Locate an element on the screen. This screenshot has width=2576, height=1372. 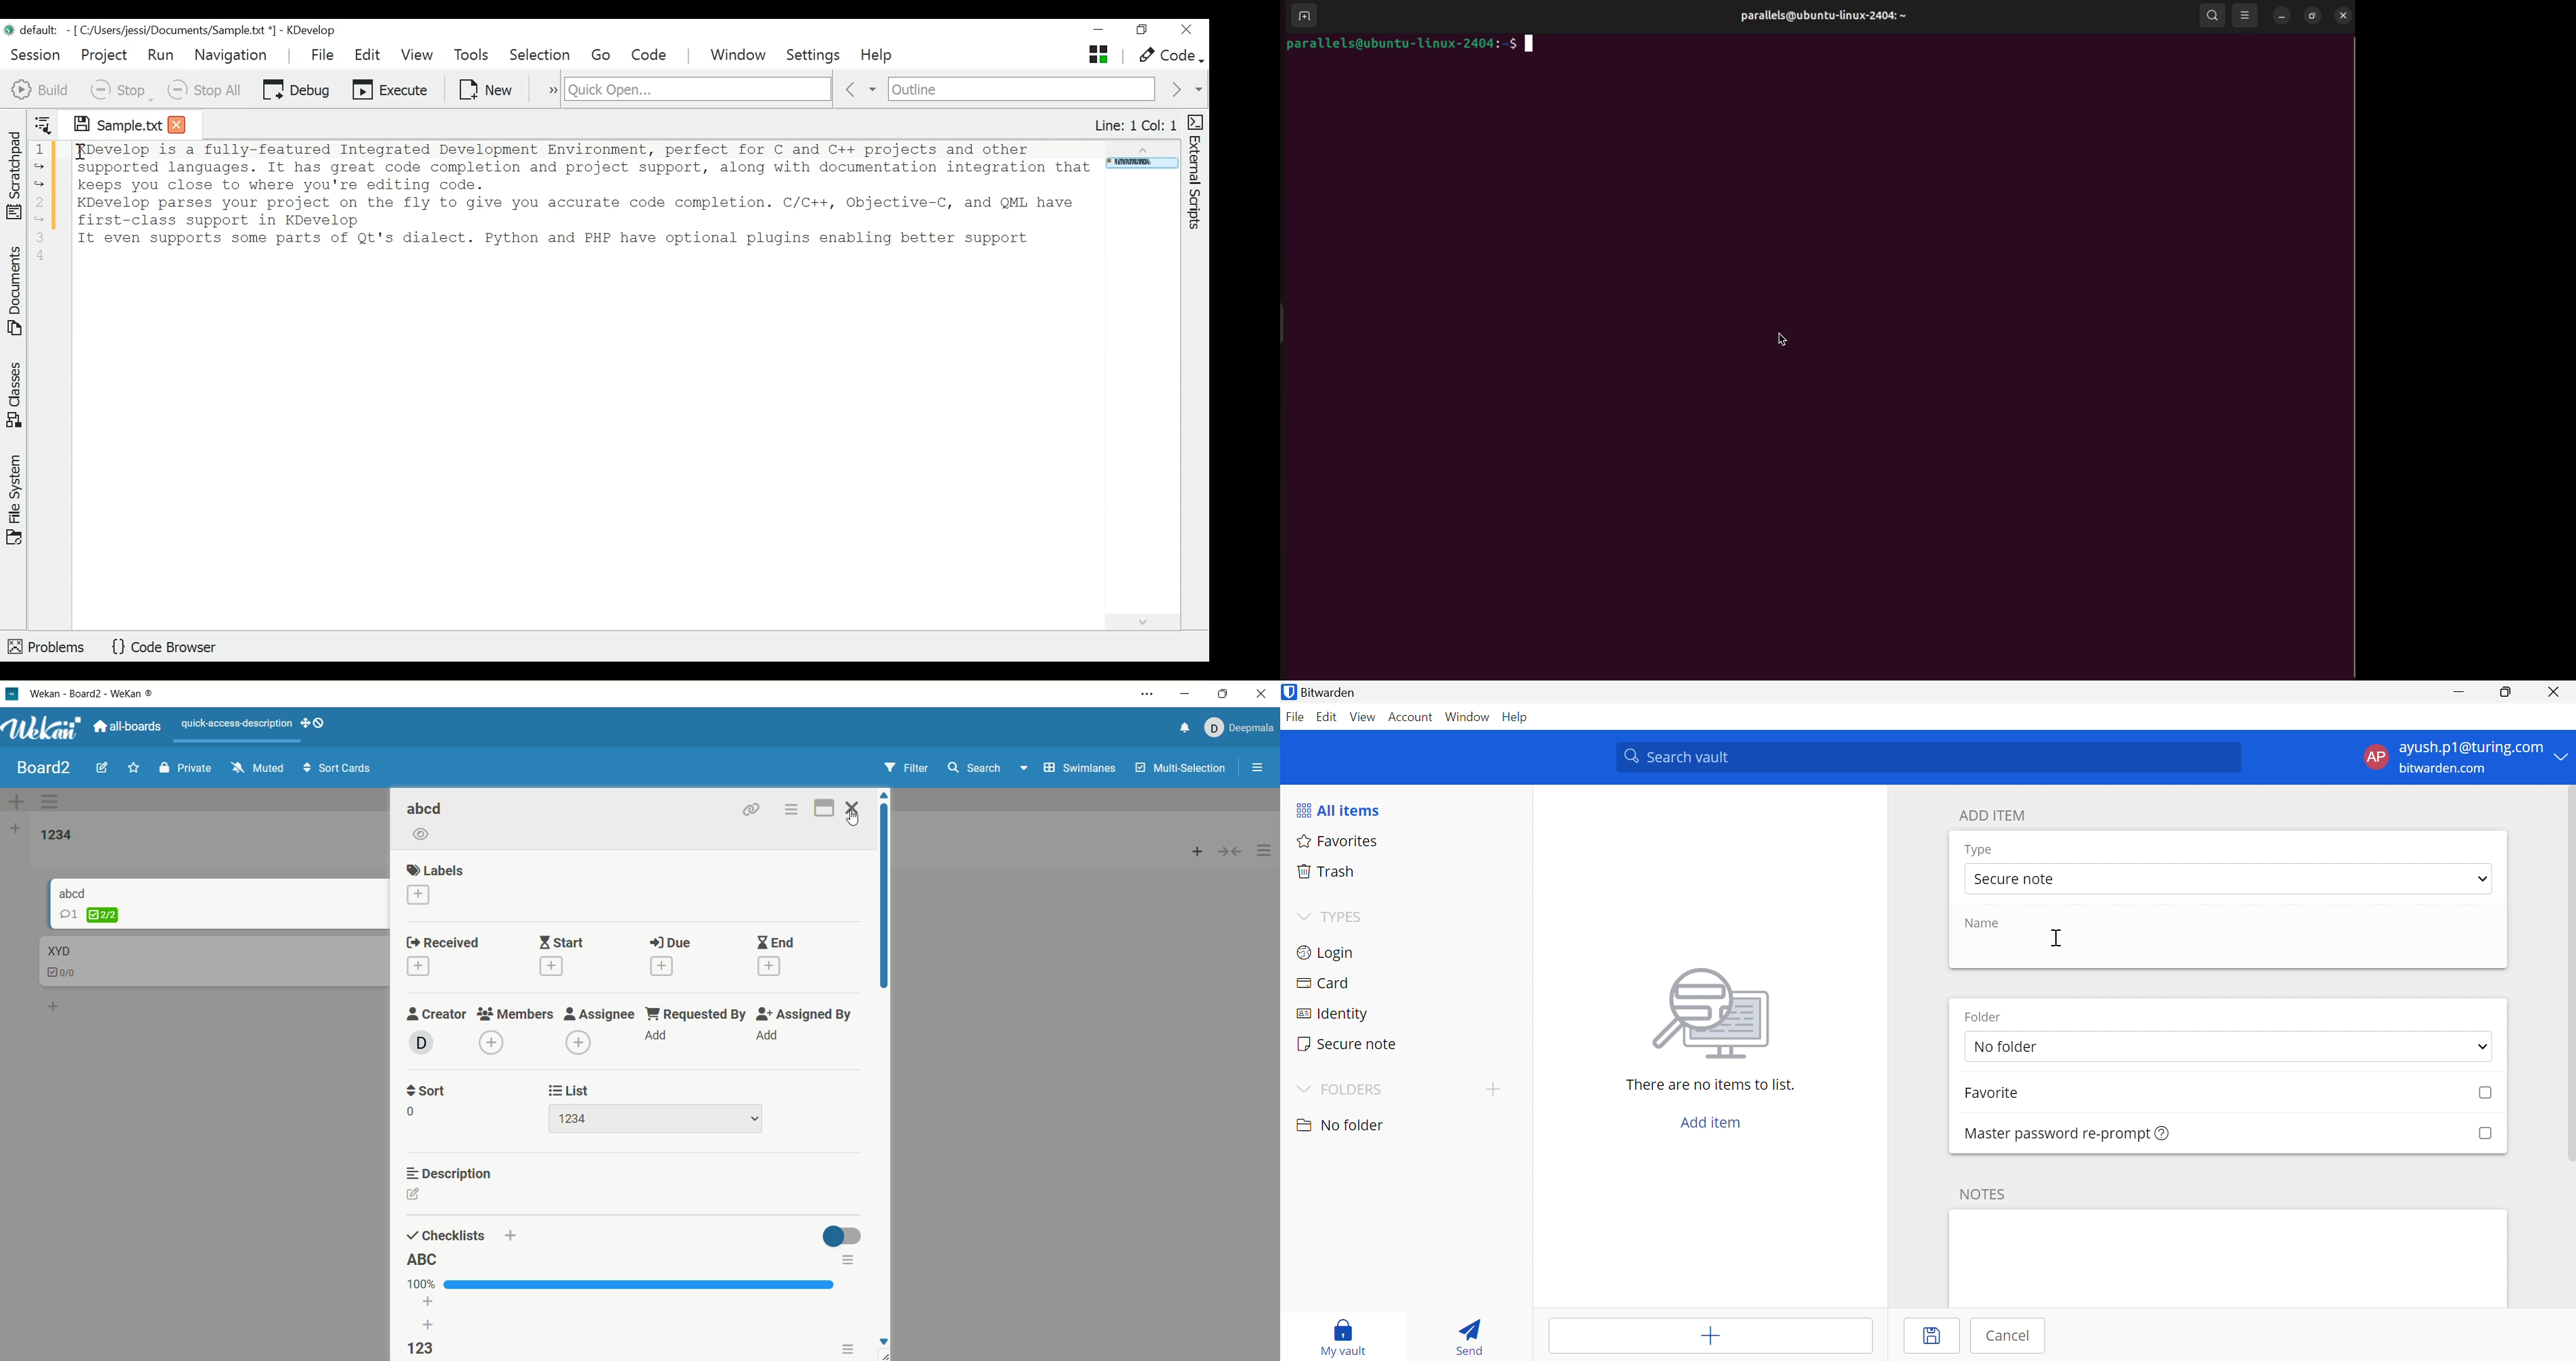
Window is located at coordinates (1468, 718).